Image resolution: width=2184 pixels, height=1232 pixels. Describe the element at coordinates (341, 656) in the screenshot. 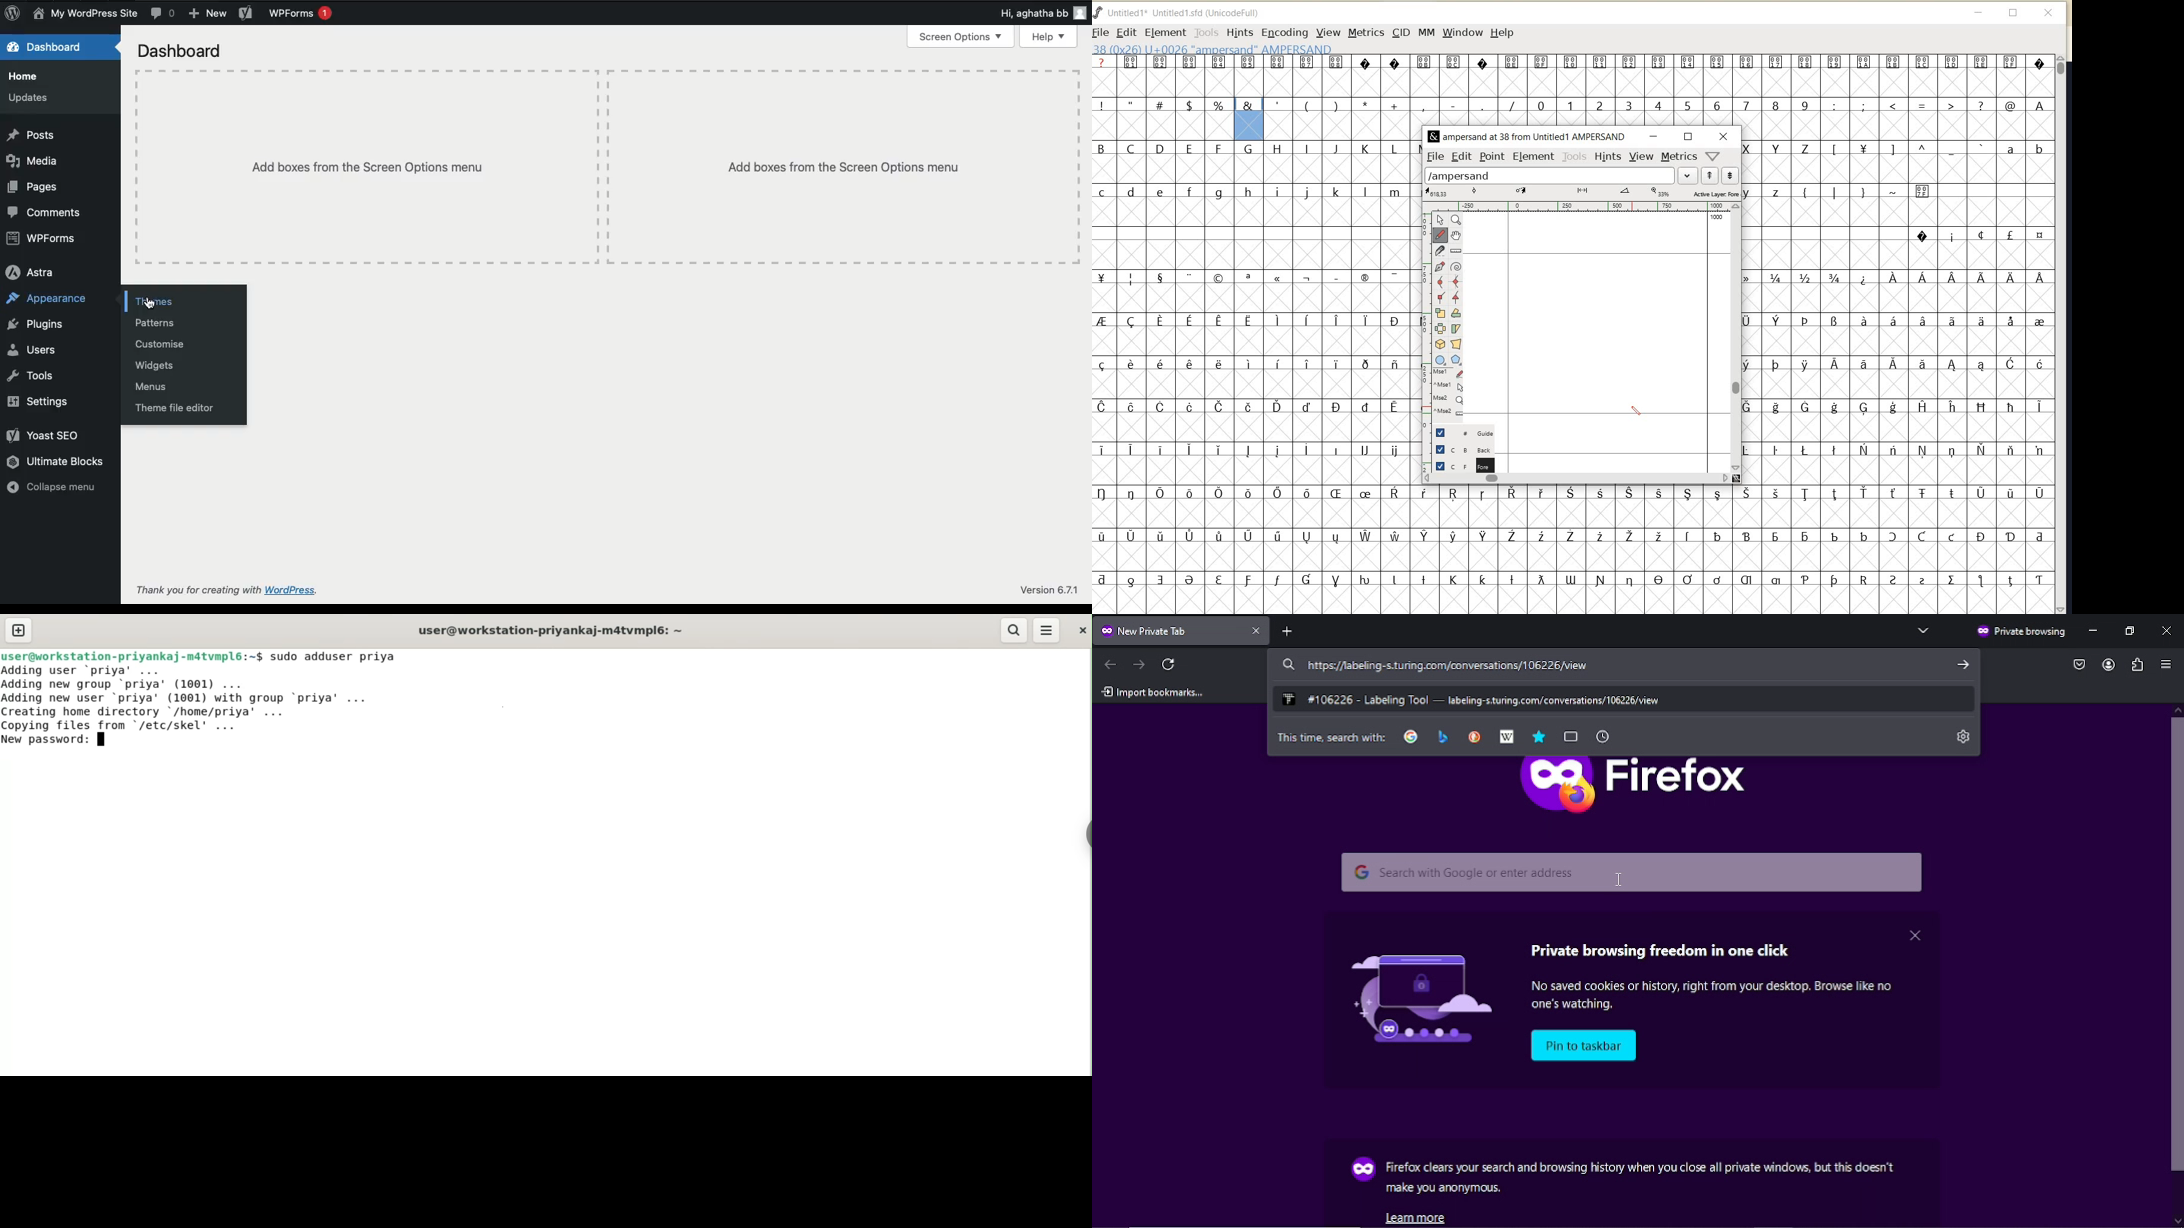

I see `sudo adduser priya` at that location.